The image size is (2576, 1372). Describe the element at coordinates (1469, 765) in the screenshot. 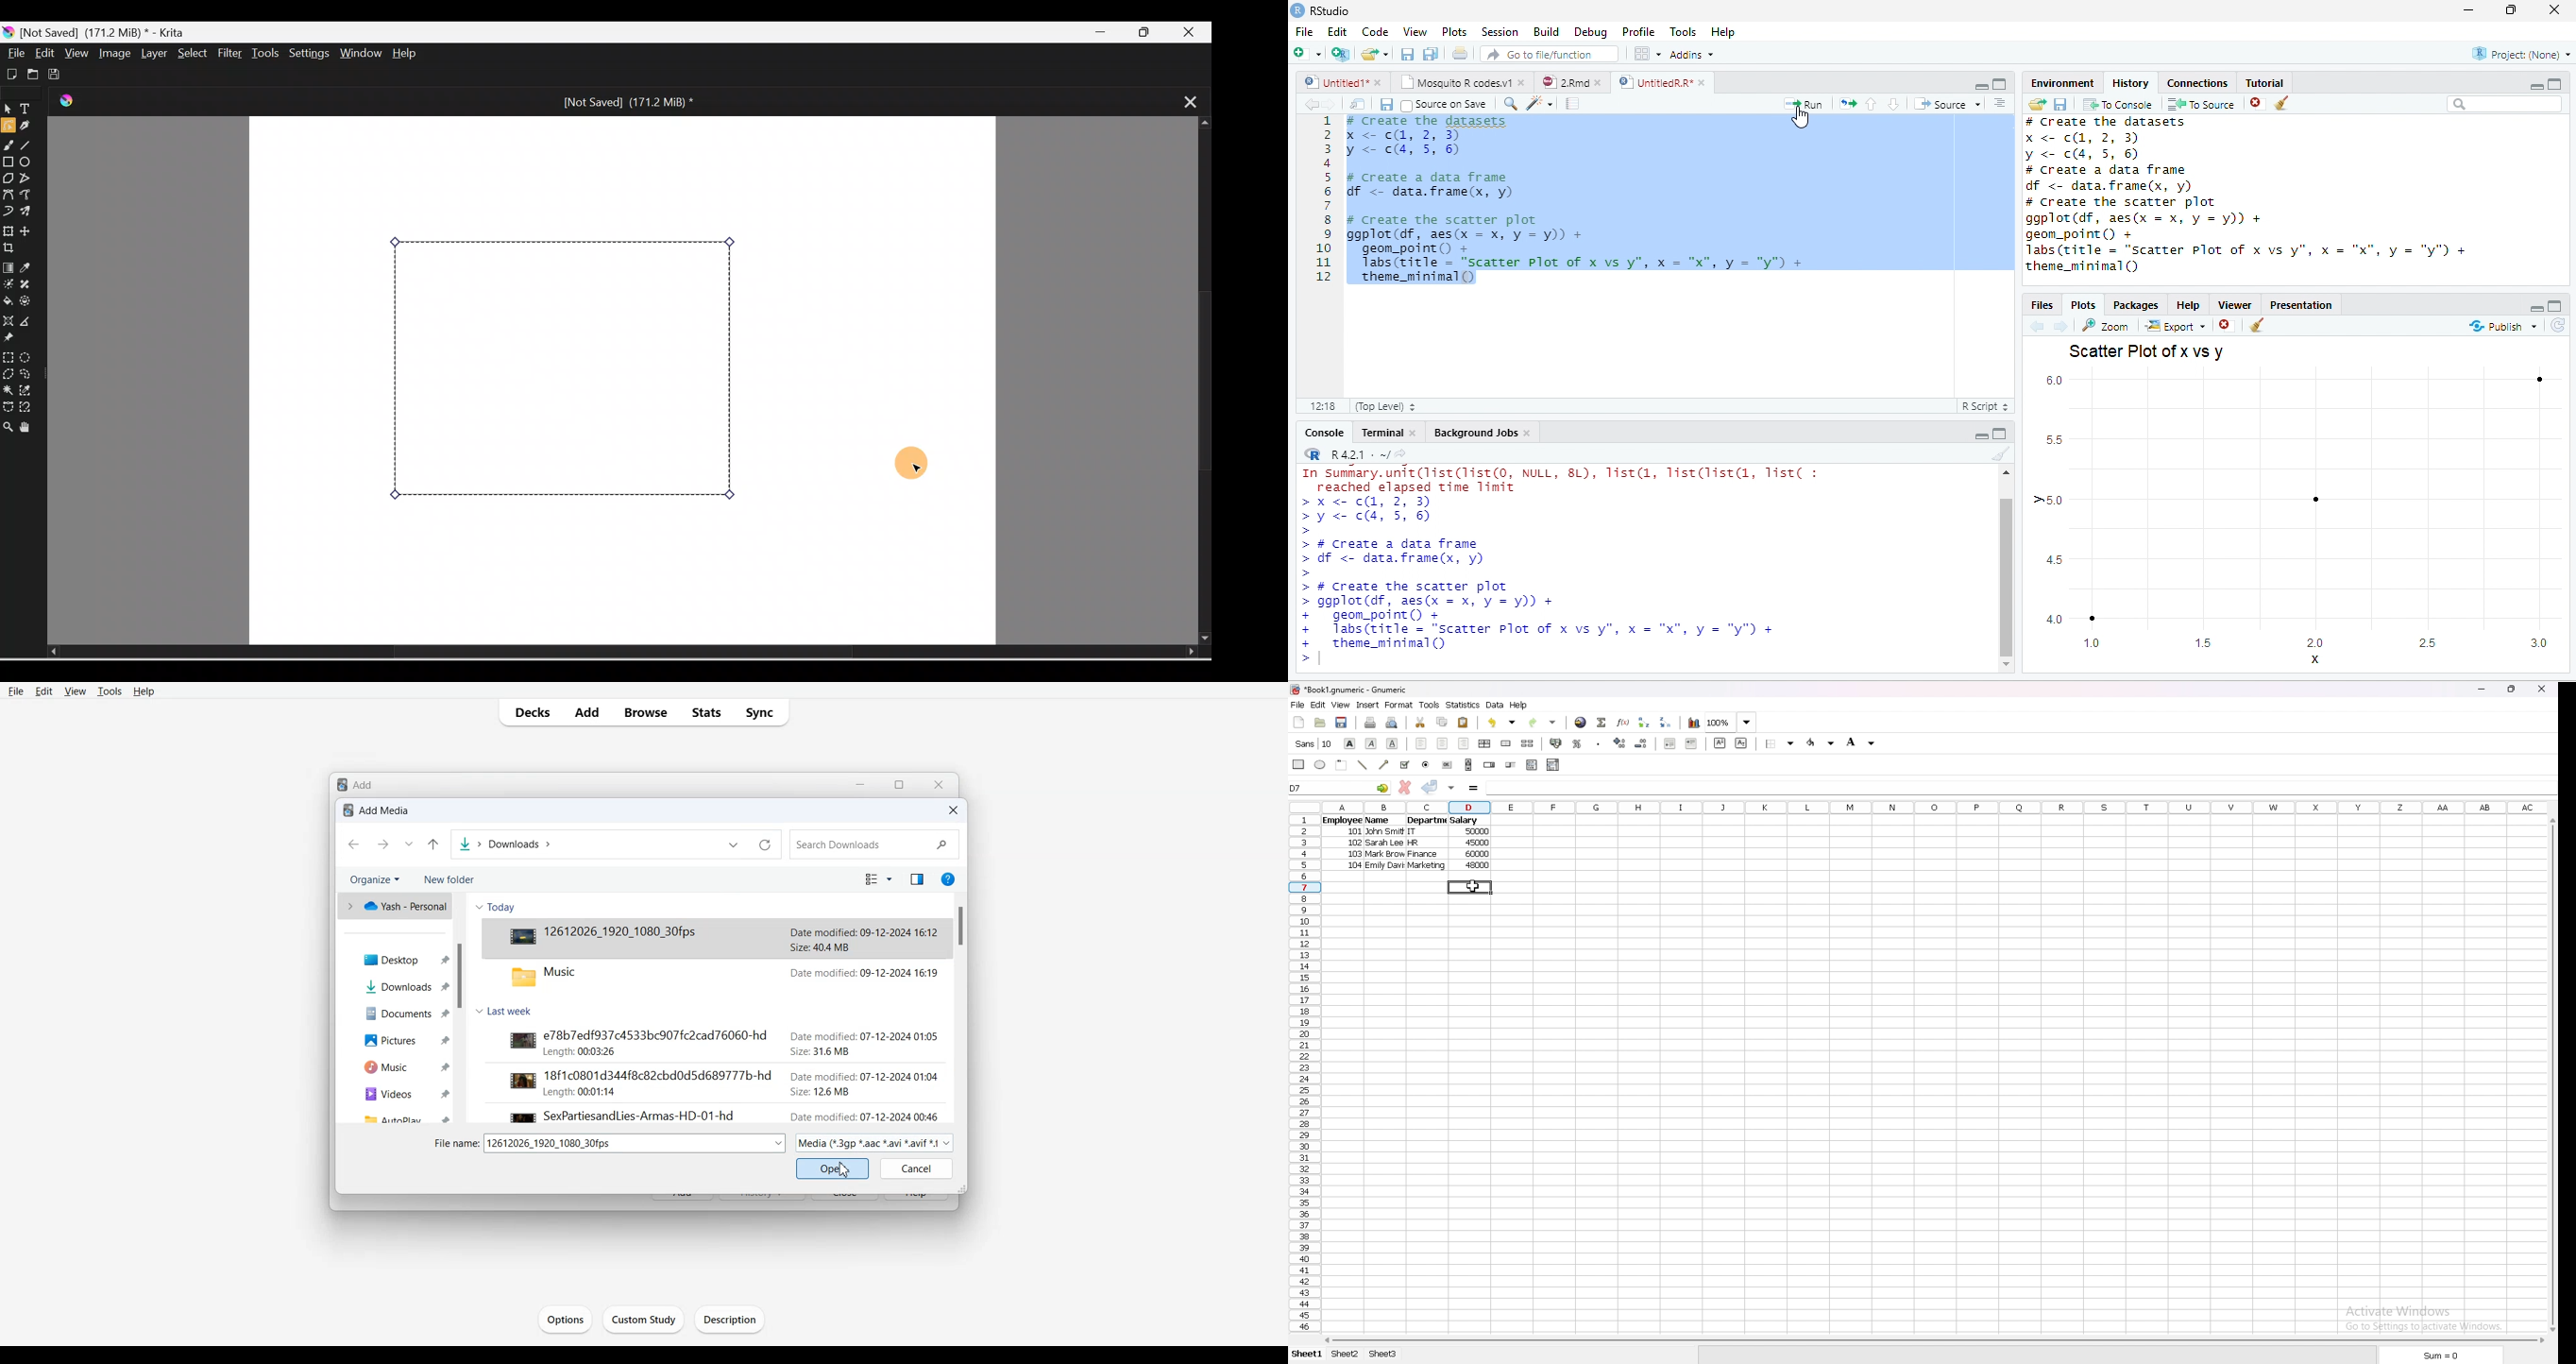

I see `scroll bar` at that location.